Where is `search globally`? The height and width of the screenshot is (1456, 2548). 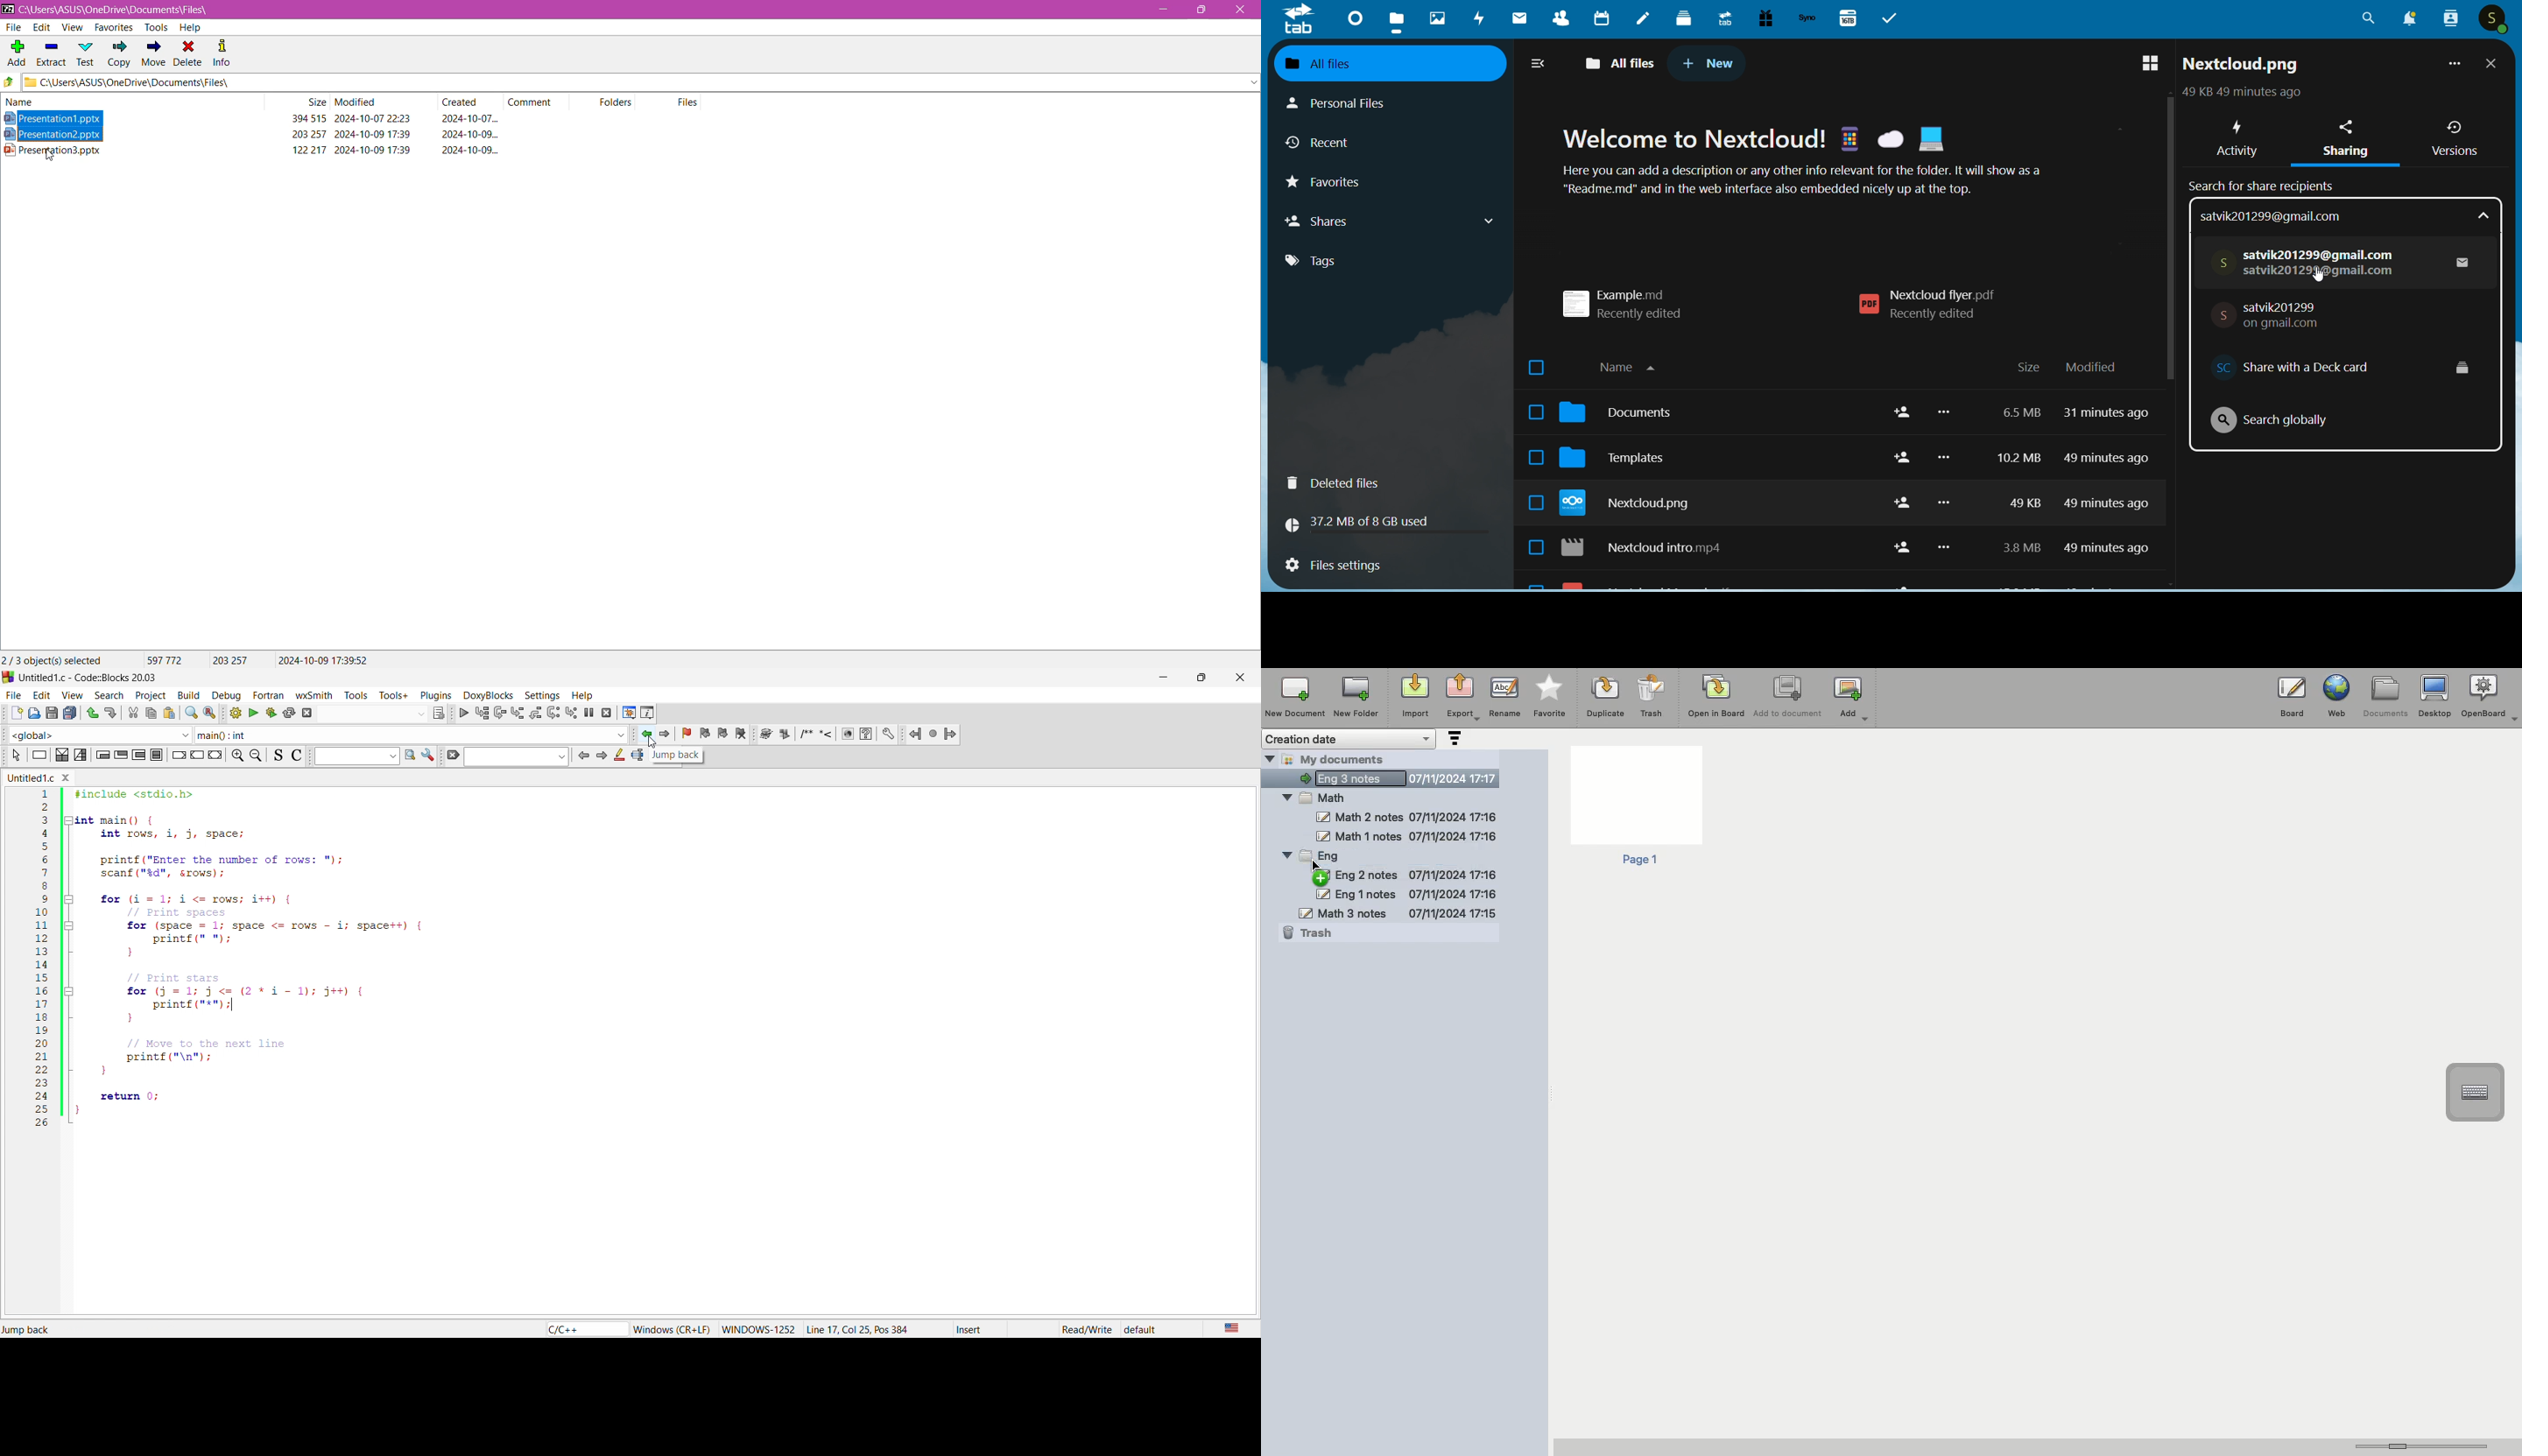
search globally is located at coordinates (2277, 418).